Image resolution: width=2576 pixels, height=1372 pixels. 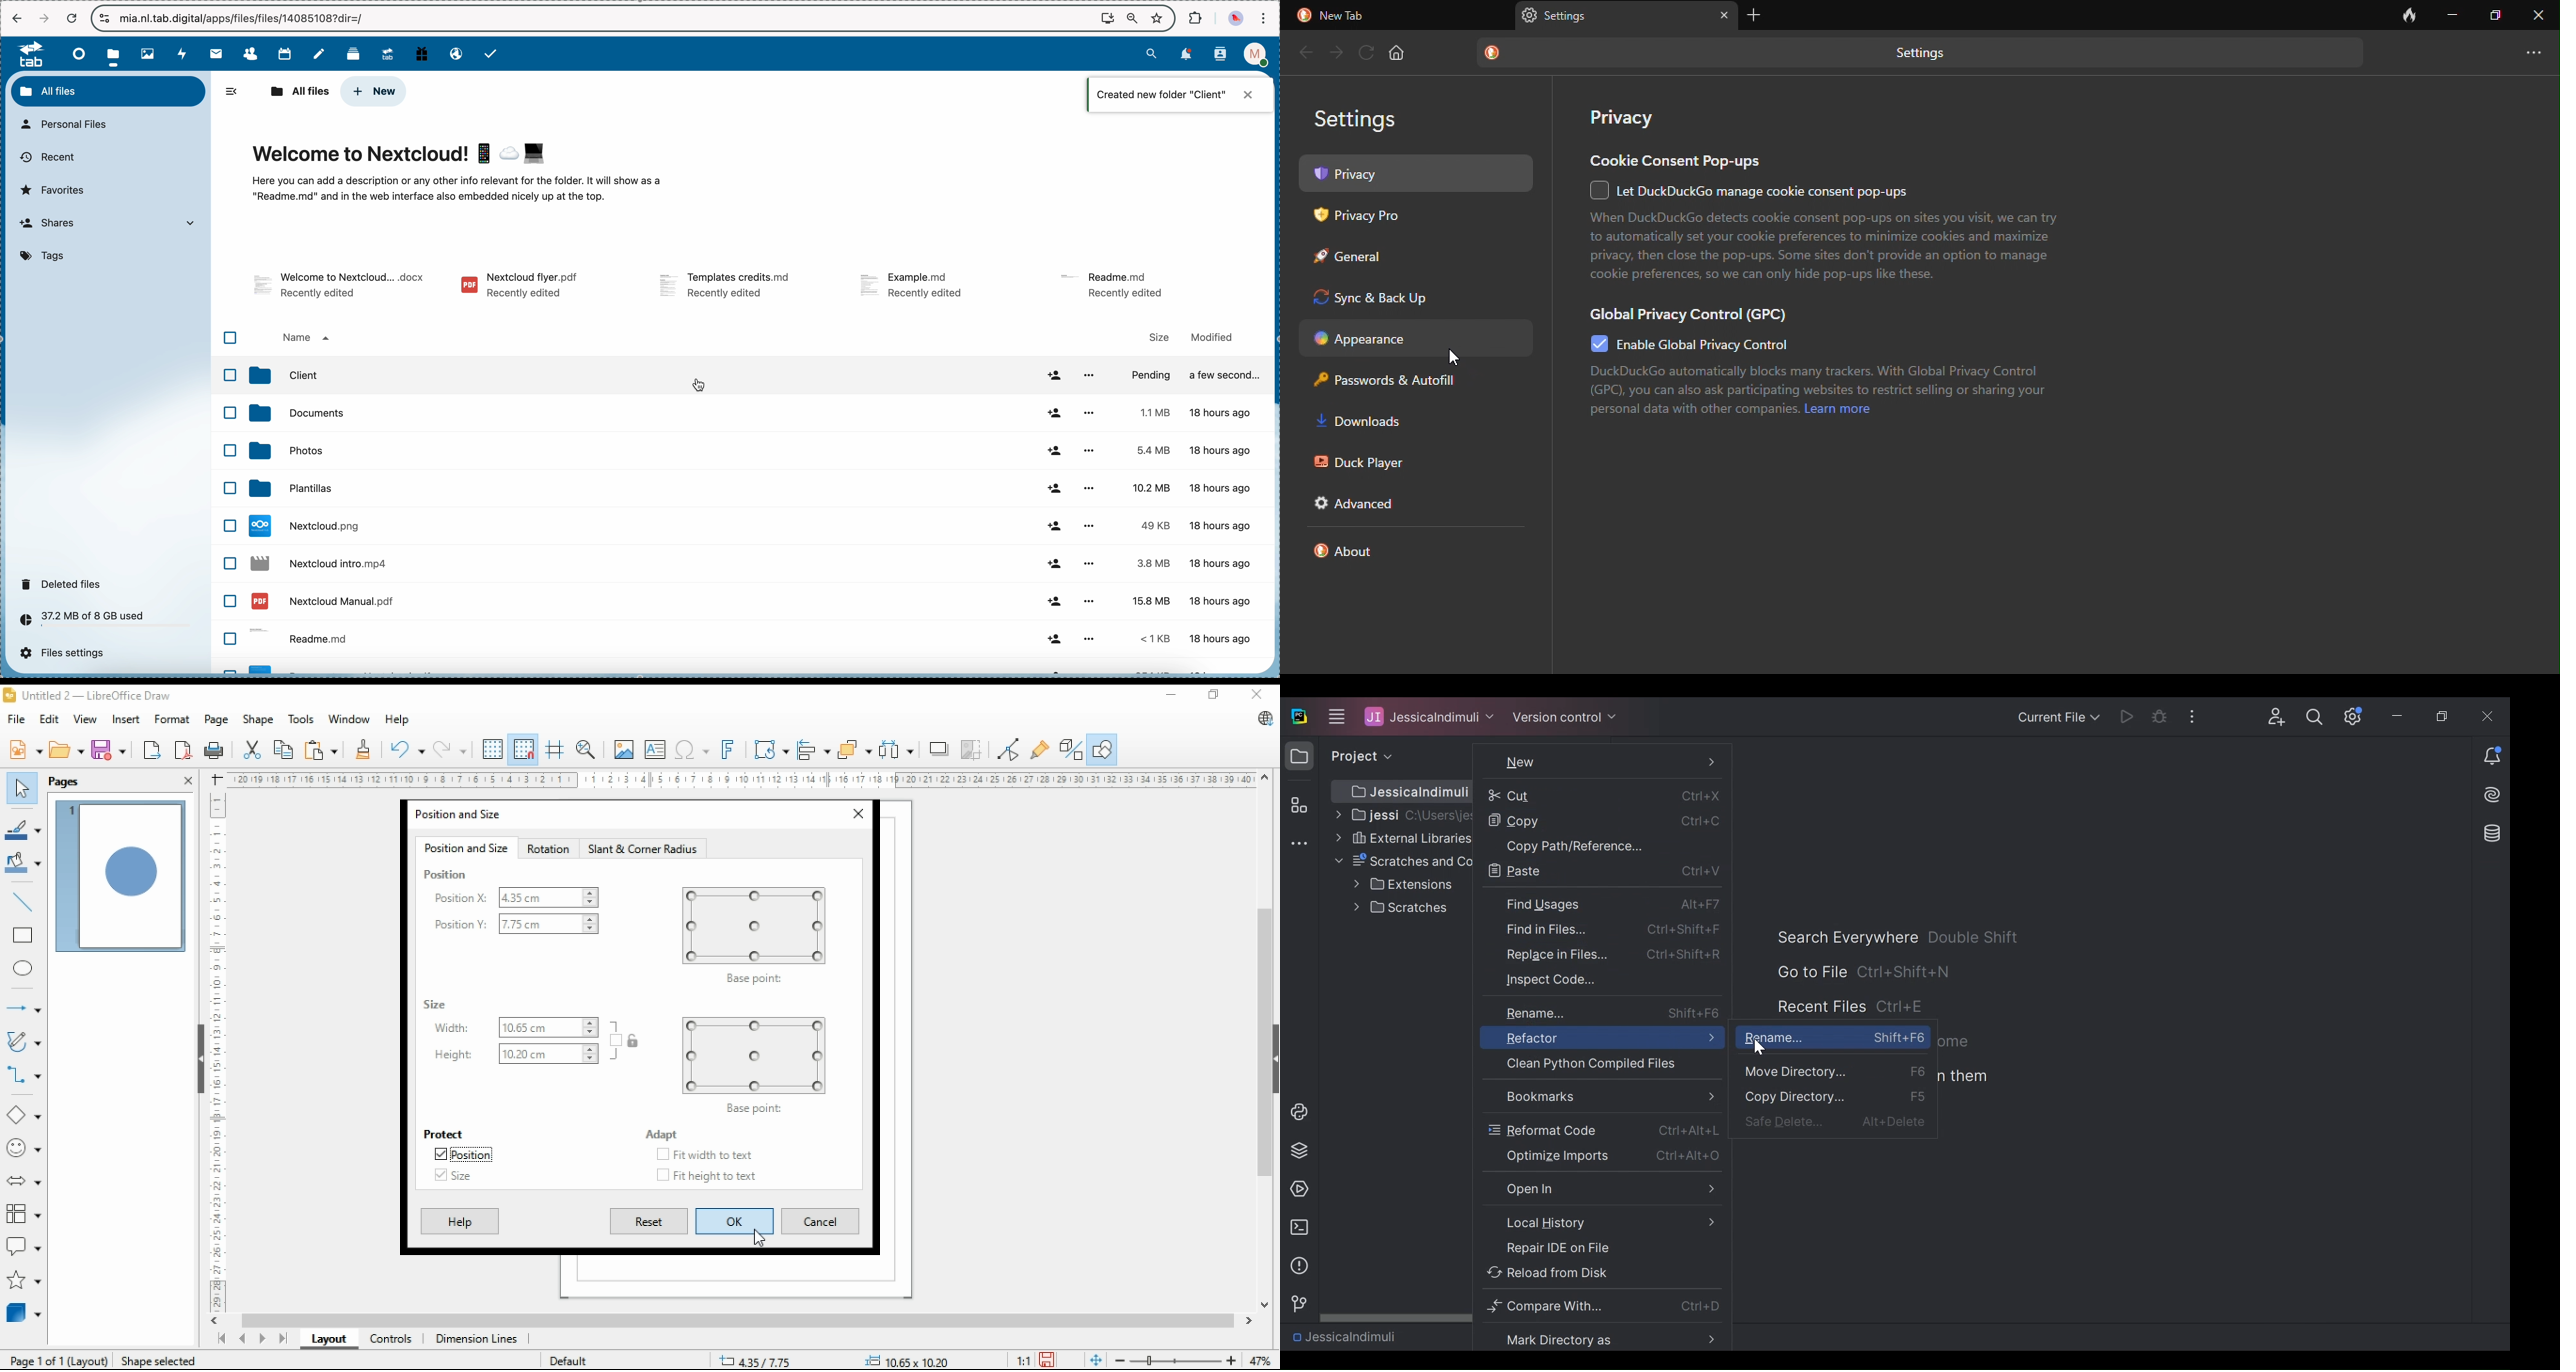 What do you see at coordinates (638, 526) in the screenshot?
I see `file` at bounding box center [638, 526].